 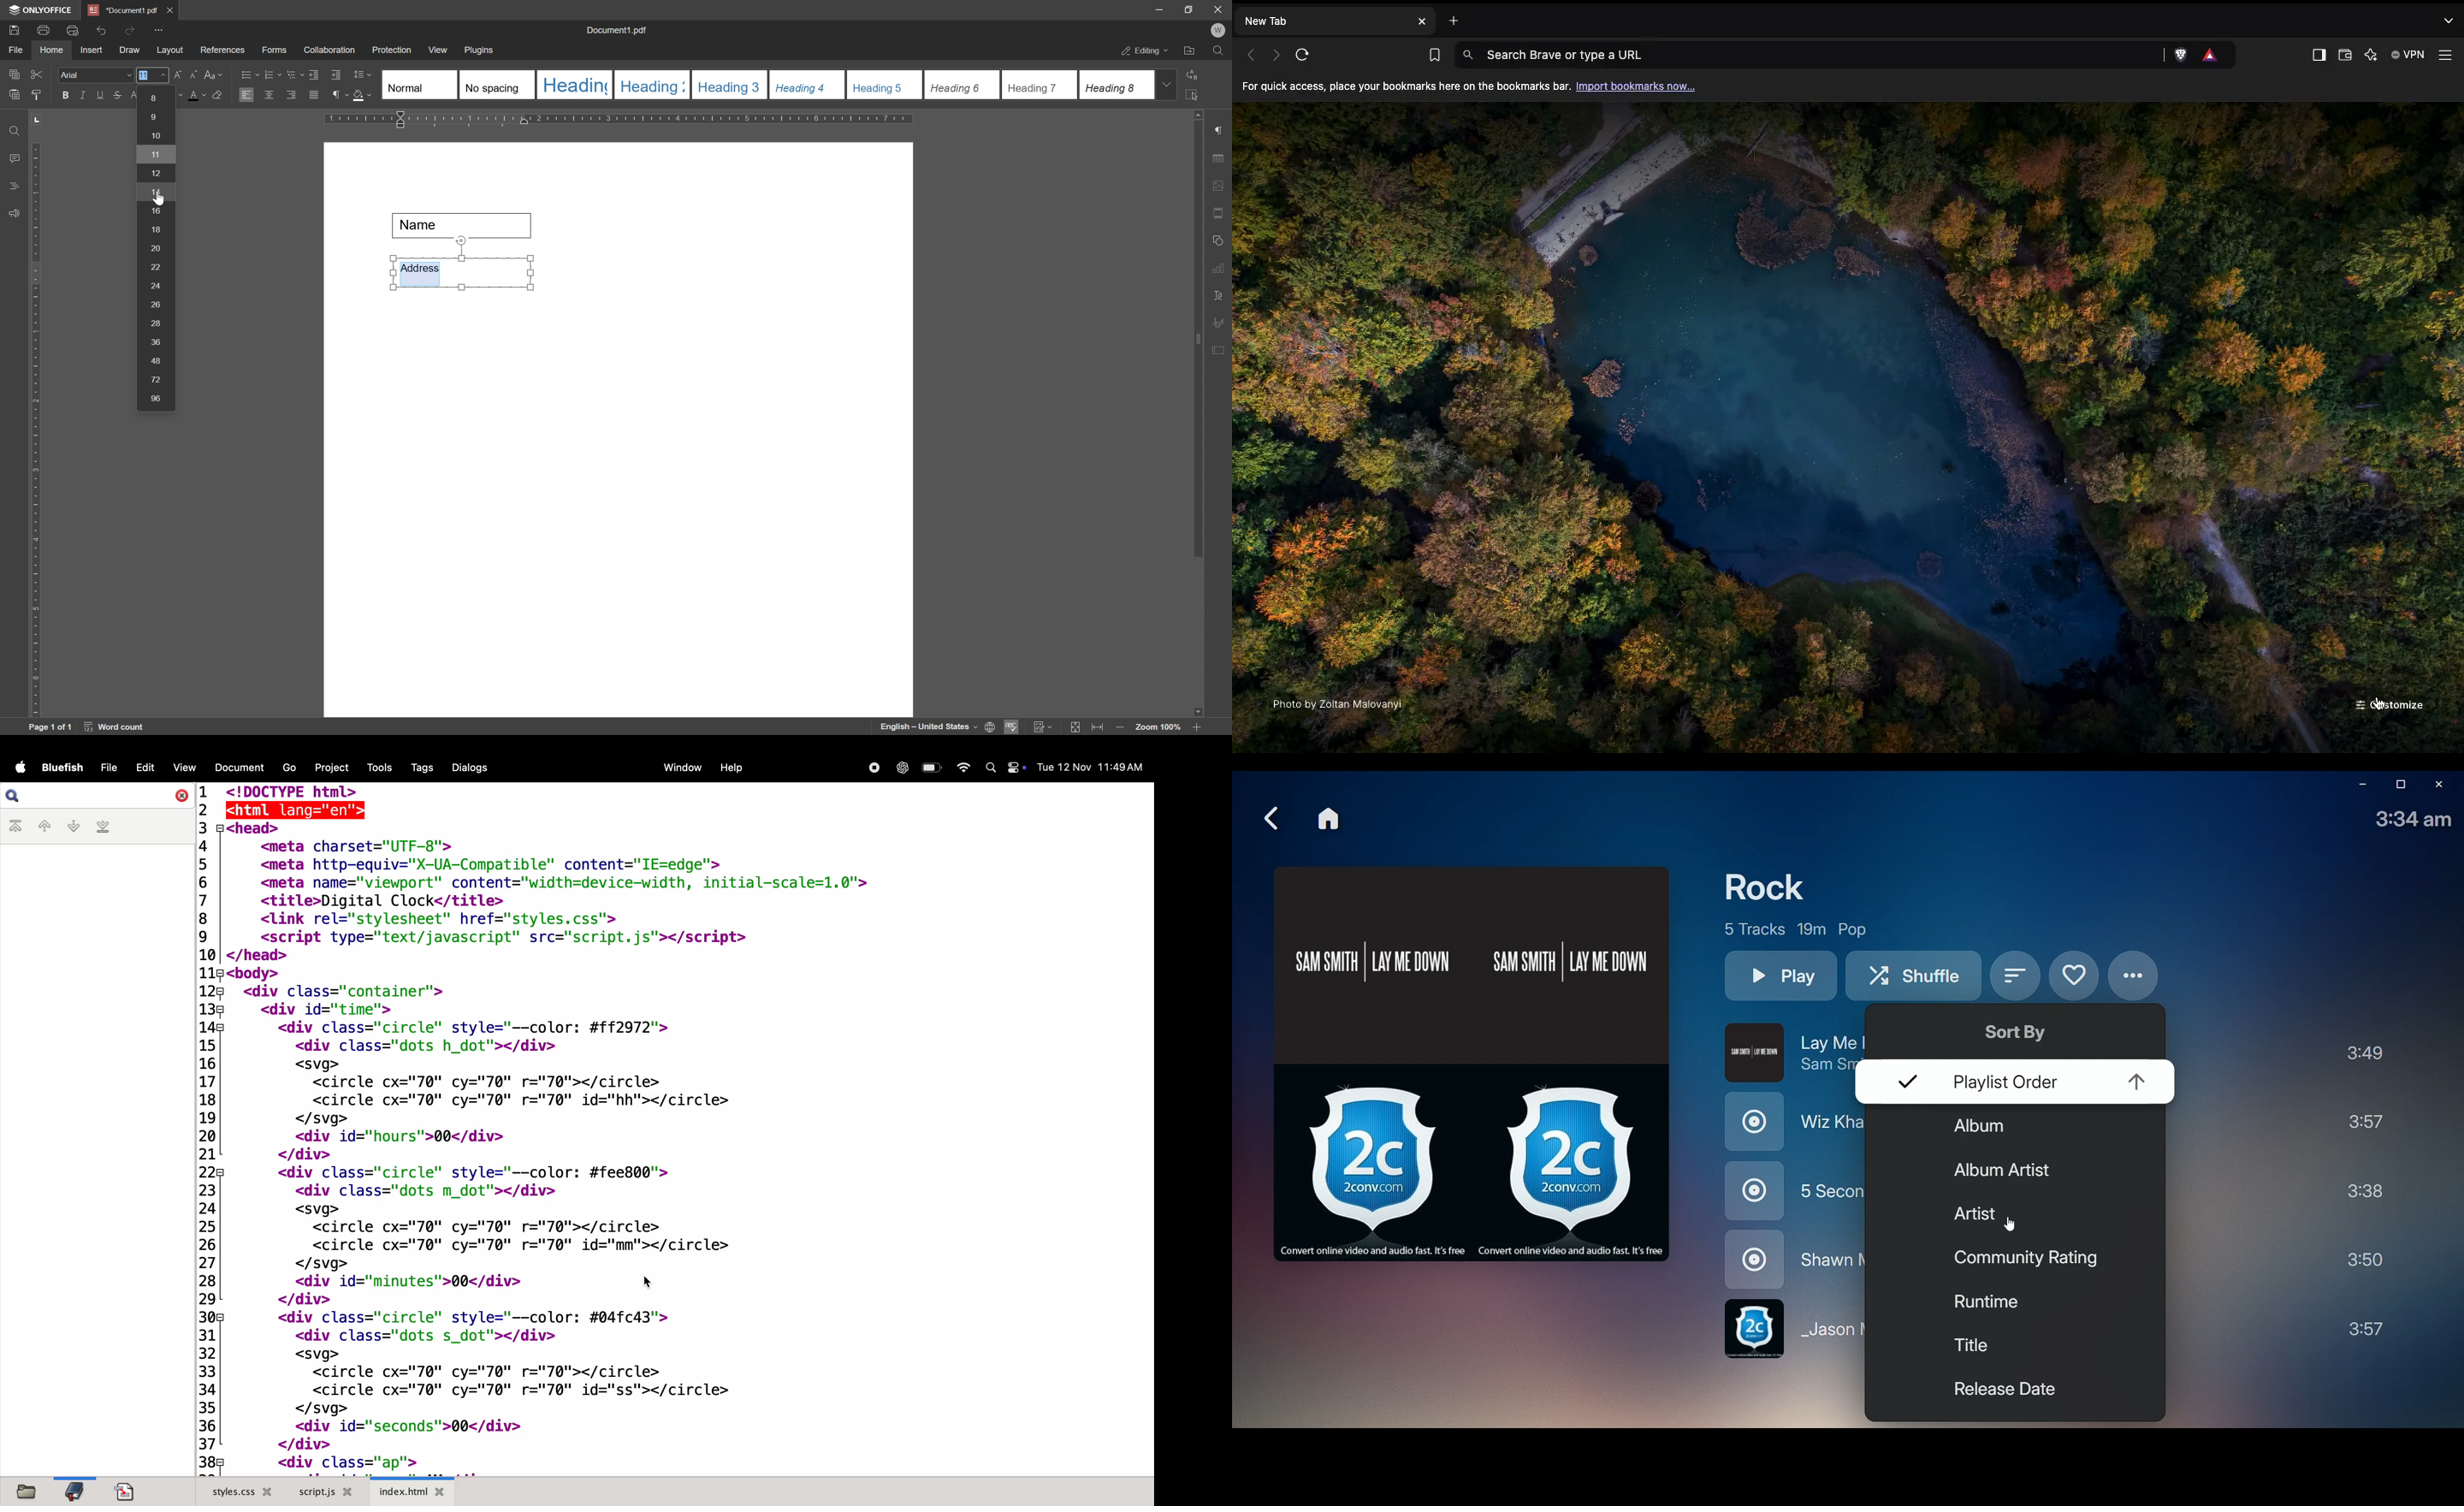 What do you see at coordinates (470, 768) in the screenshot?
I see `dialogs` at bounding box center [470, 768].